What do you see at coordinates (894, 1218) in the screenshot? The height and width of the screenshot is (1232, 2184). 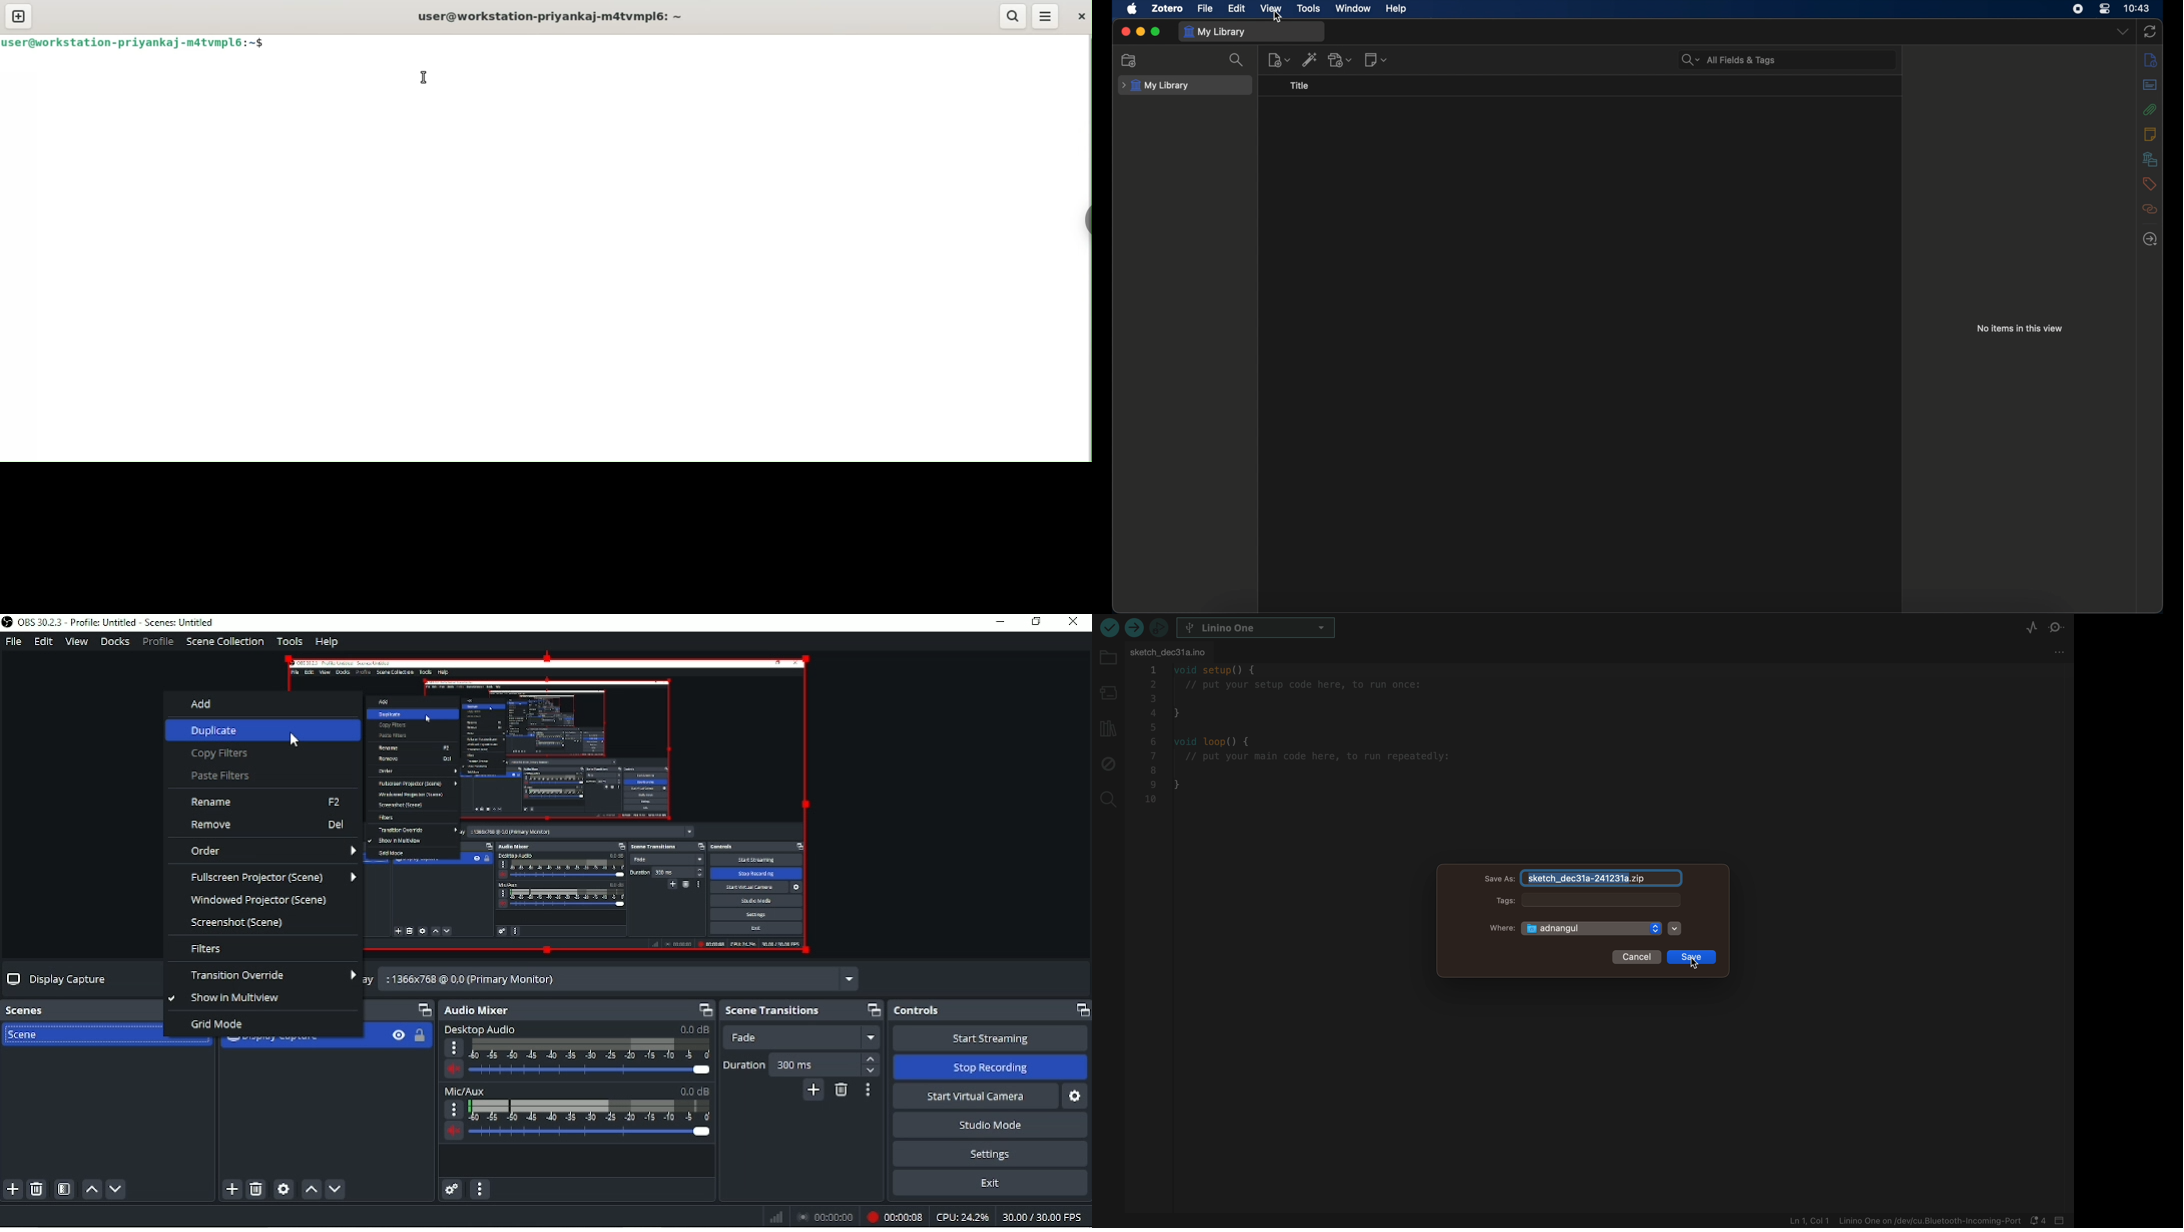 I see `Recording 00:00:04` at bounding box center [894, 1218].